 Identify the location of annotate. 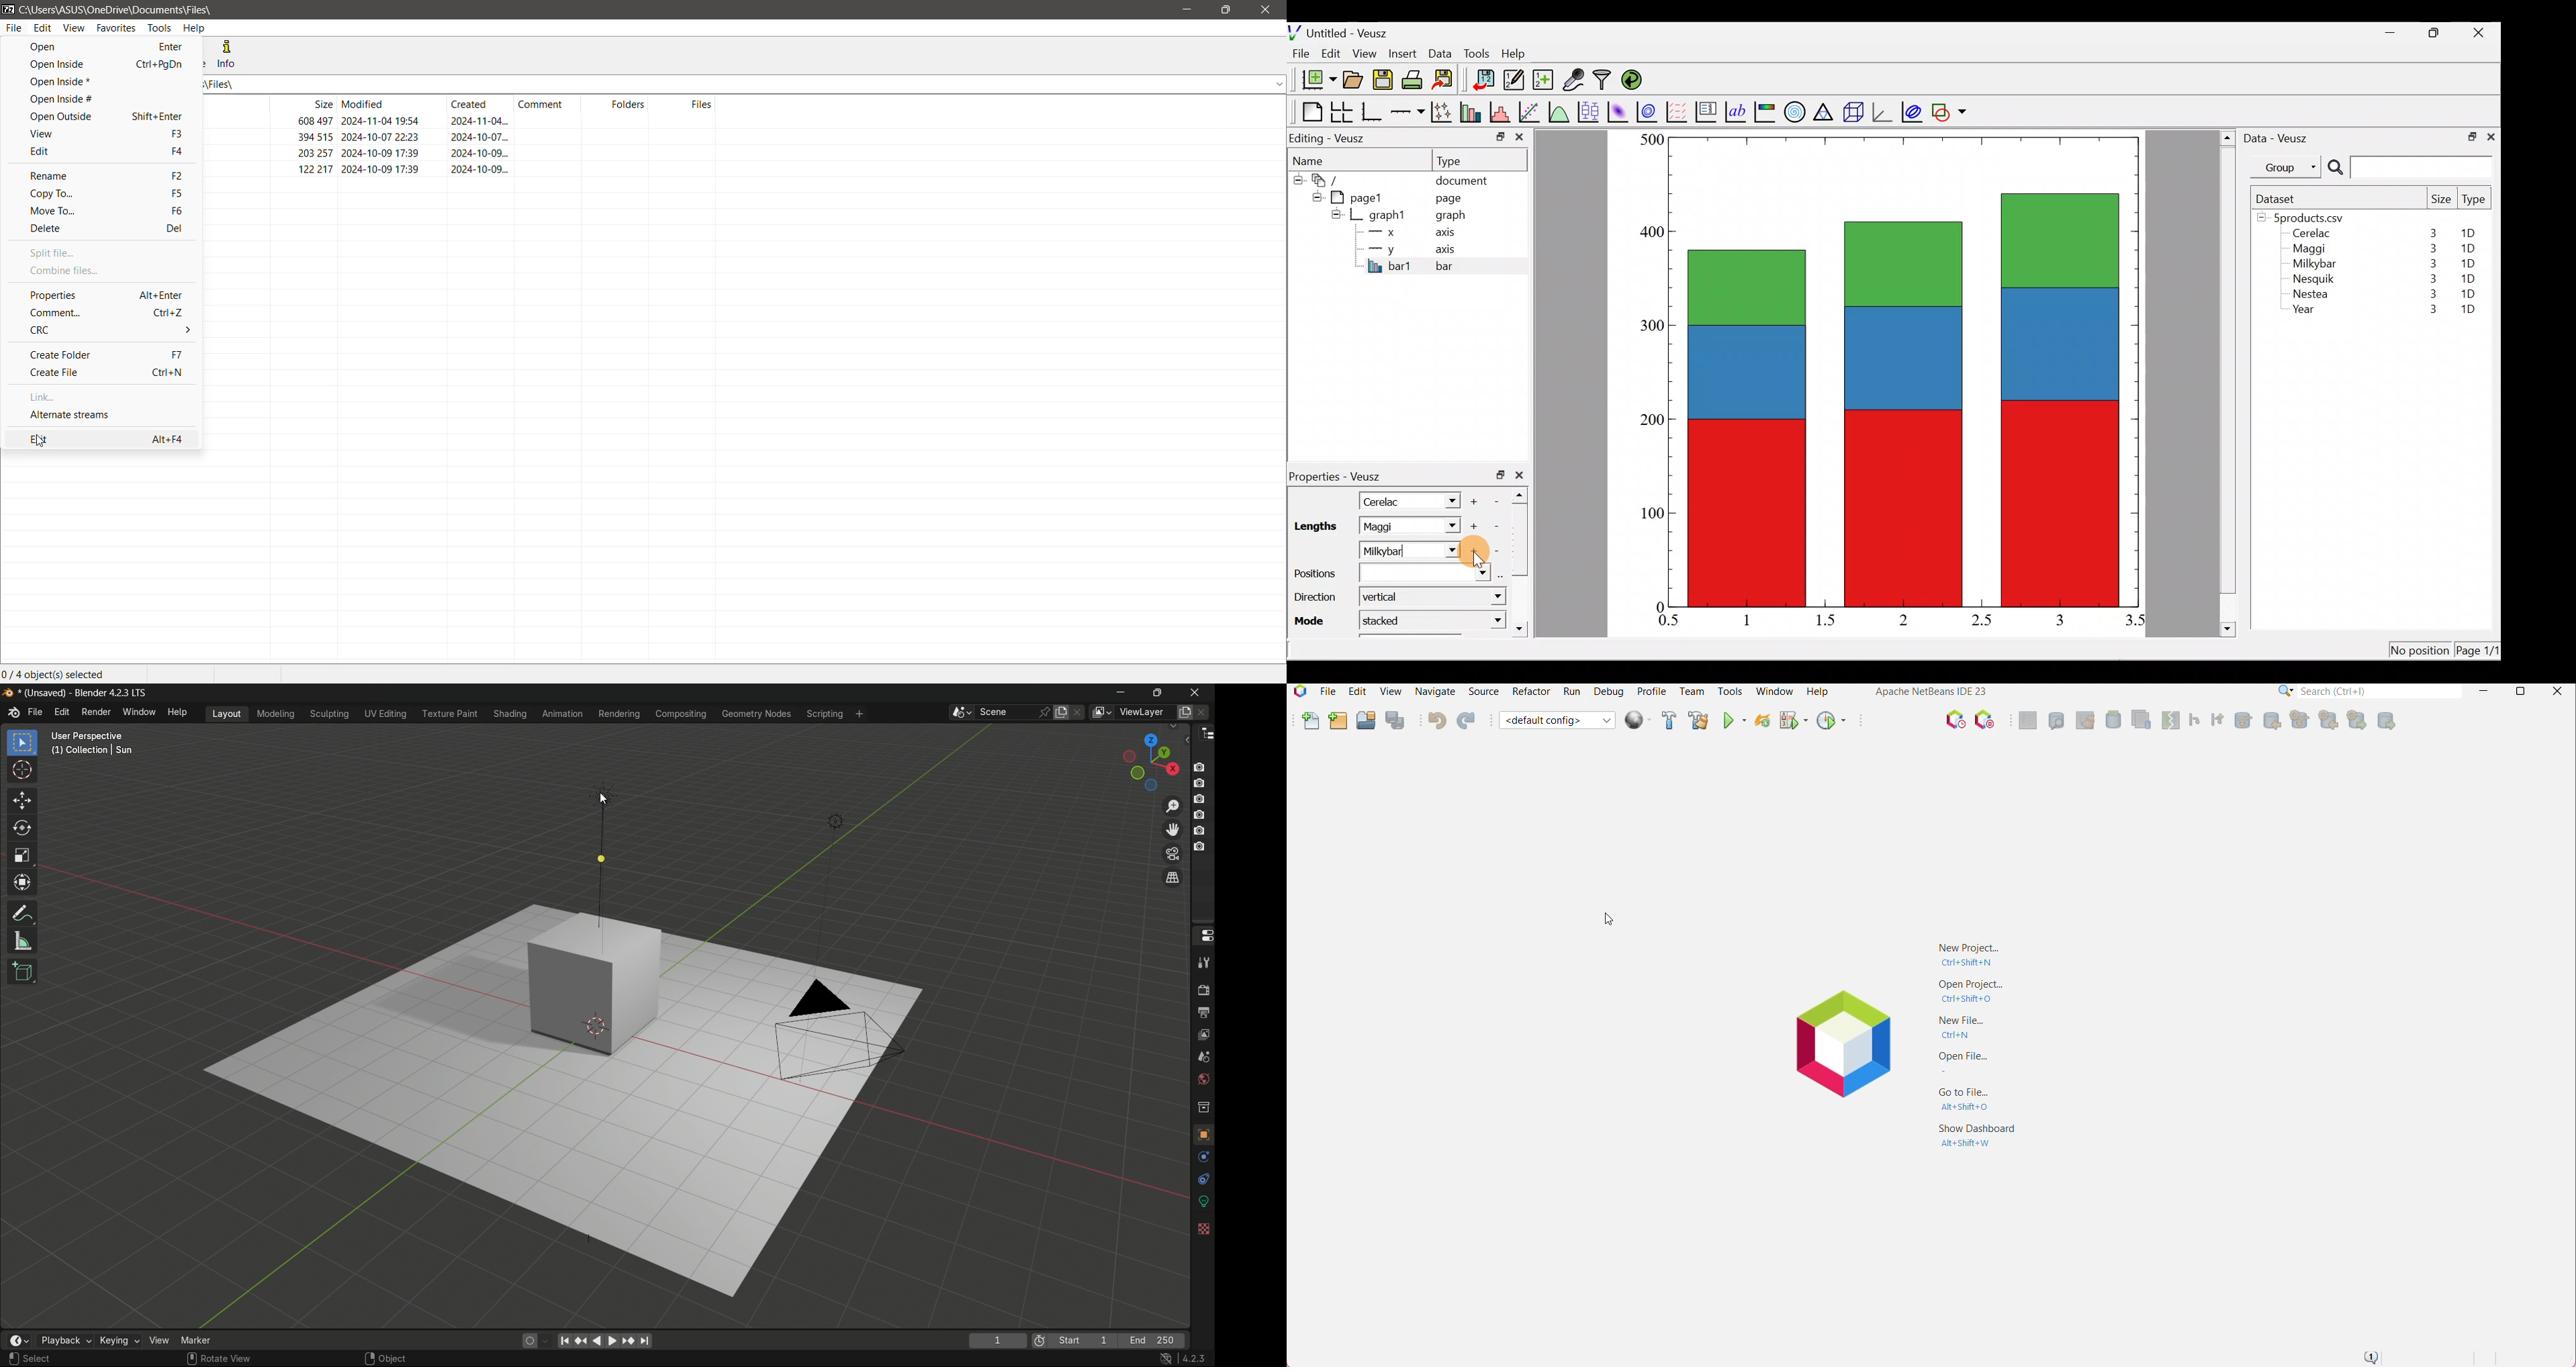
(23, 914).